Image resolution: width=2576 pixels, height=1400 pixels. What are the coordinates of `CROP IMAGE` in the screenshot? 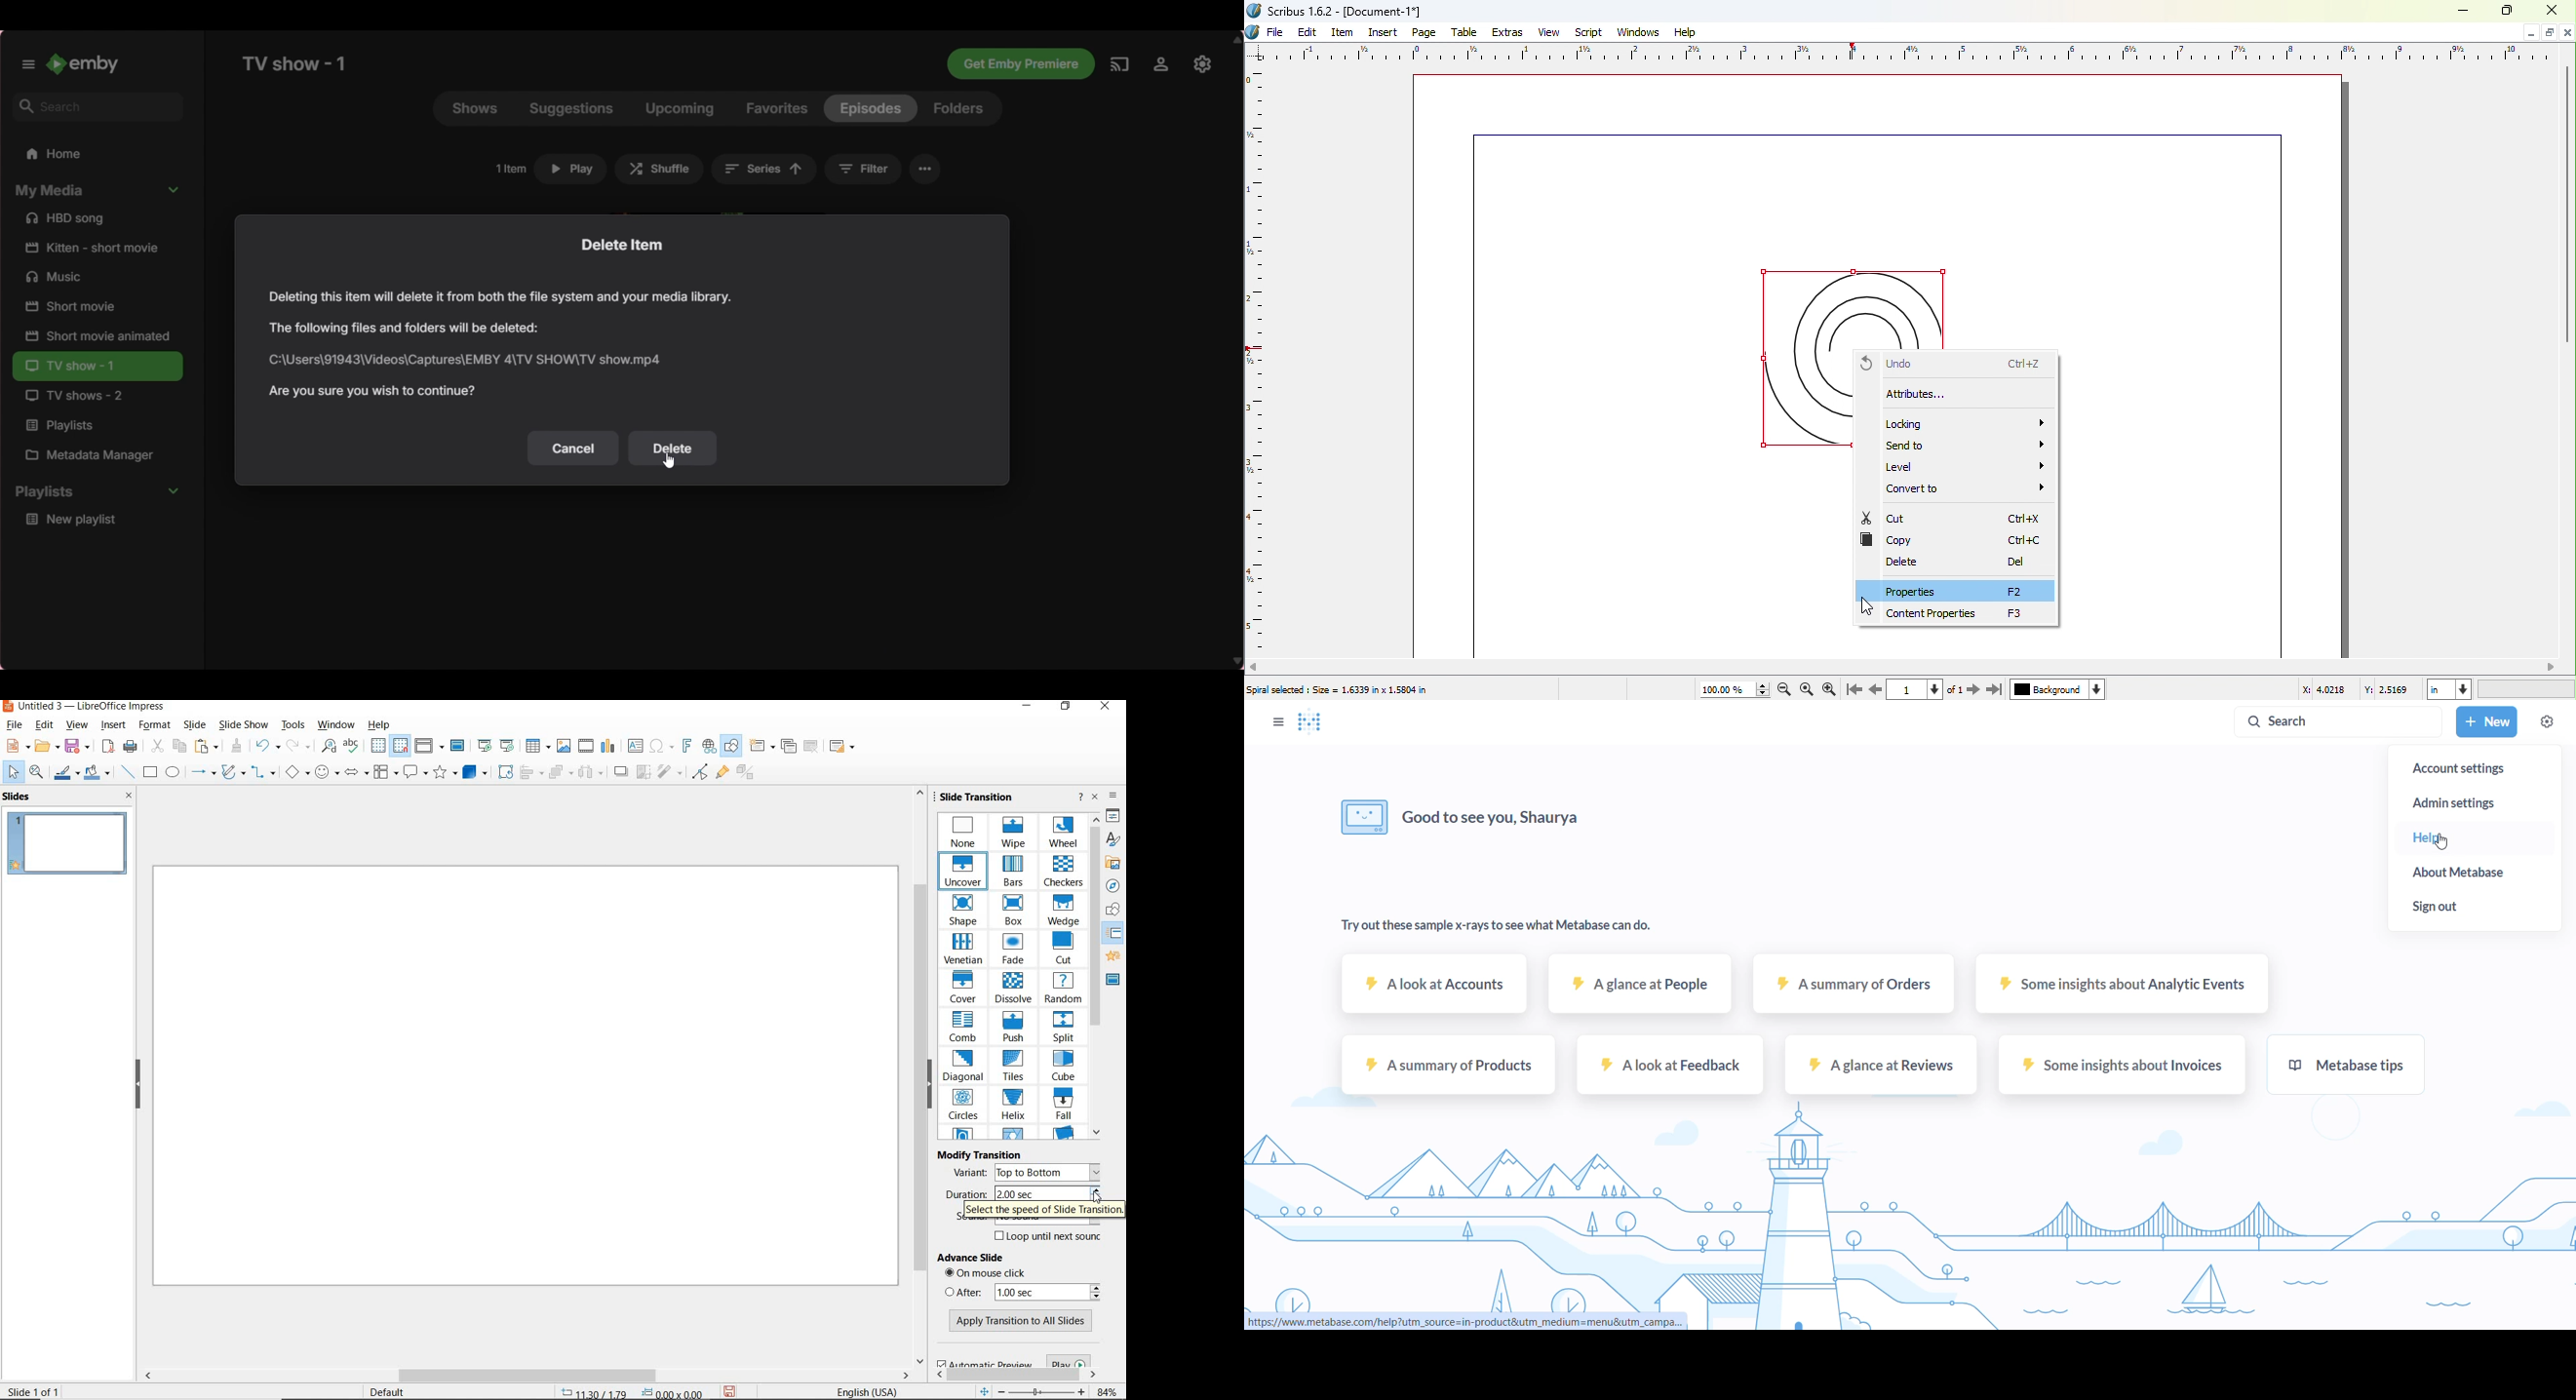 It's located at (642, 772).